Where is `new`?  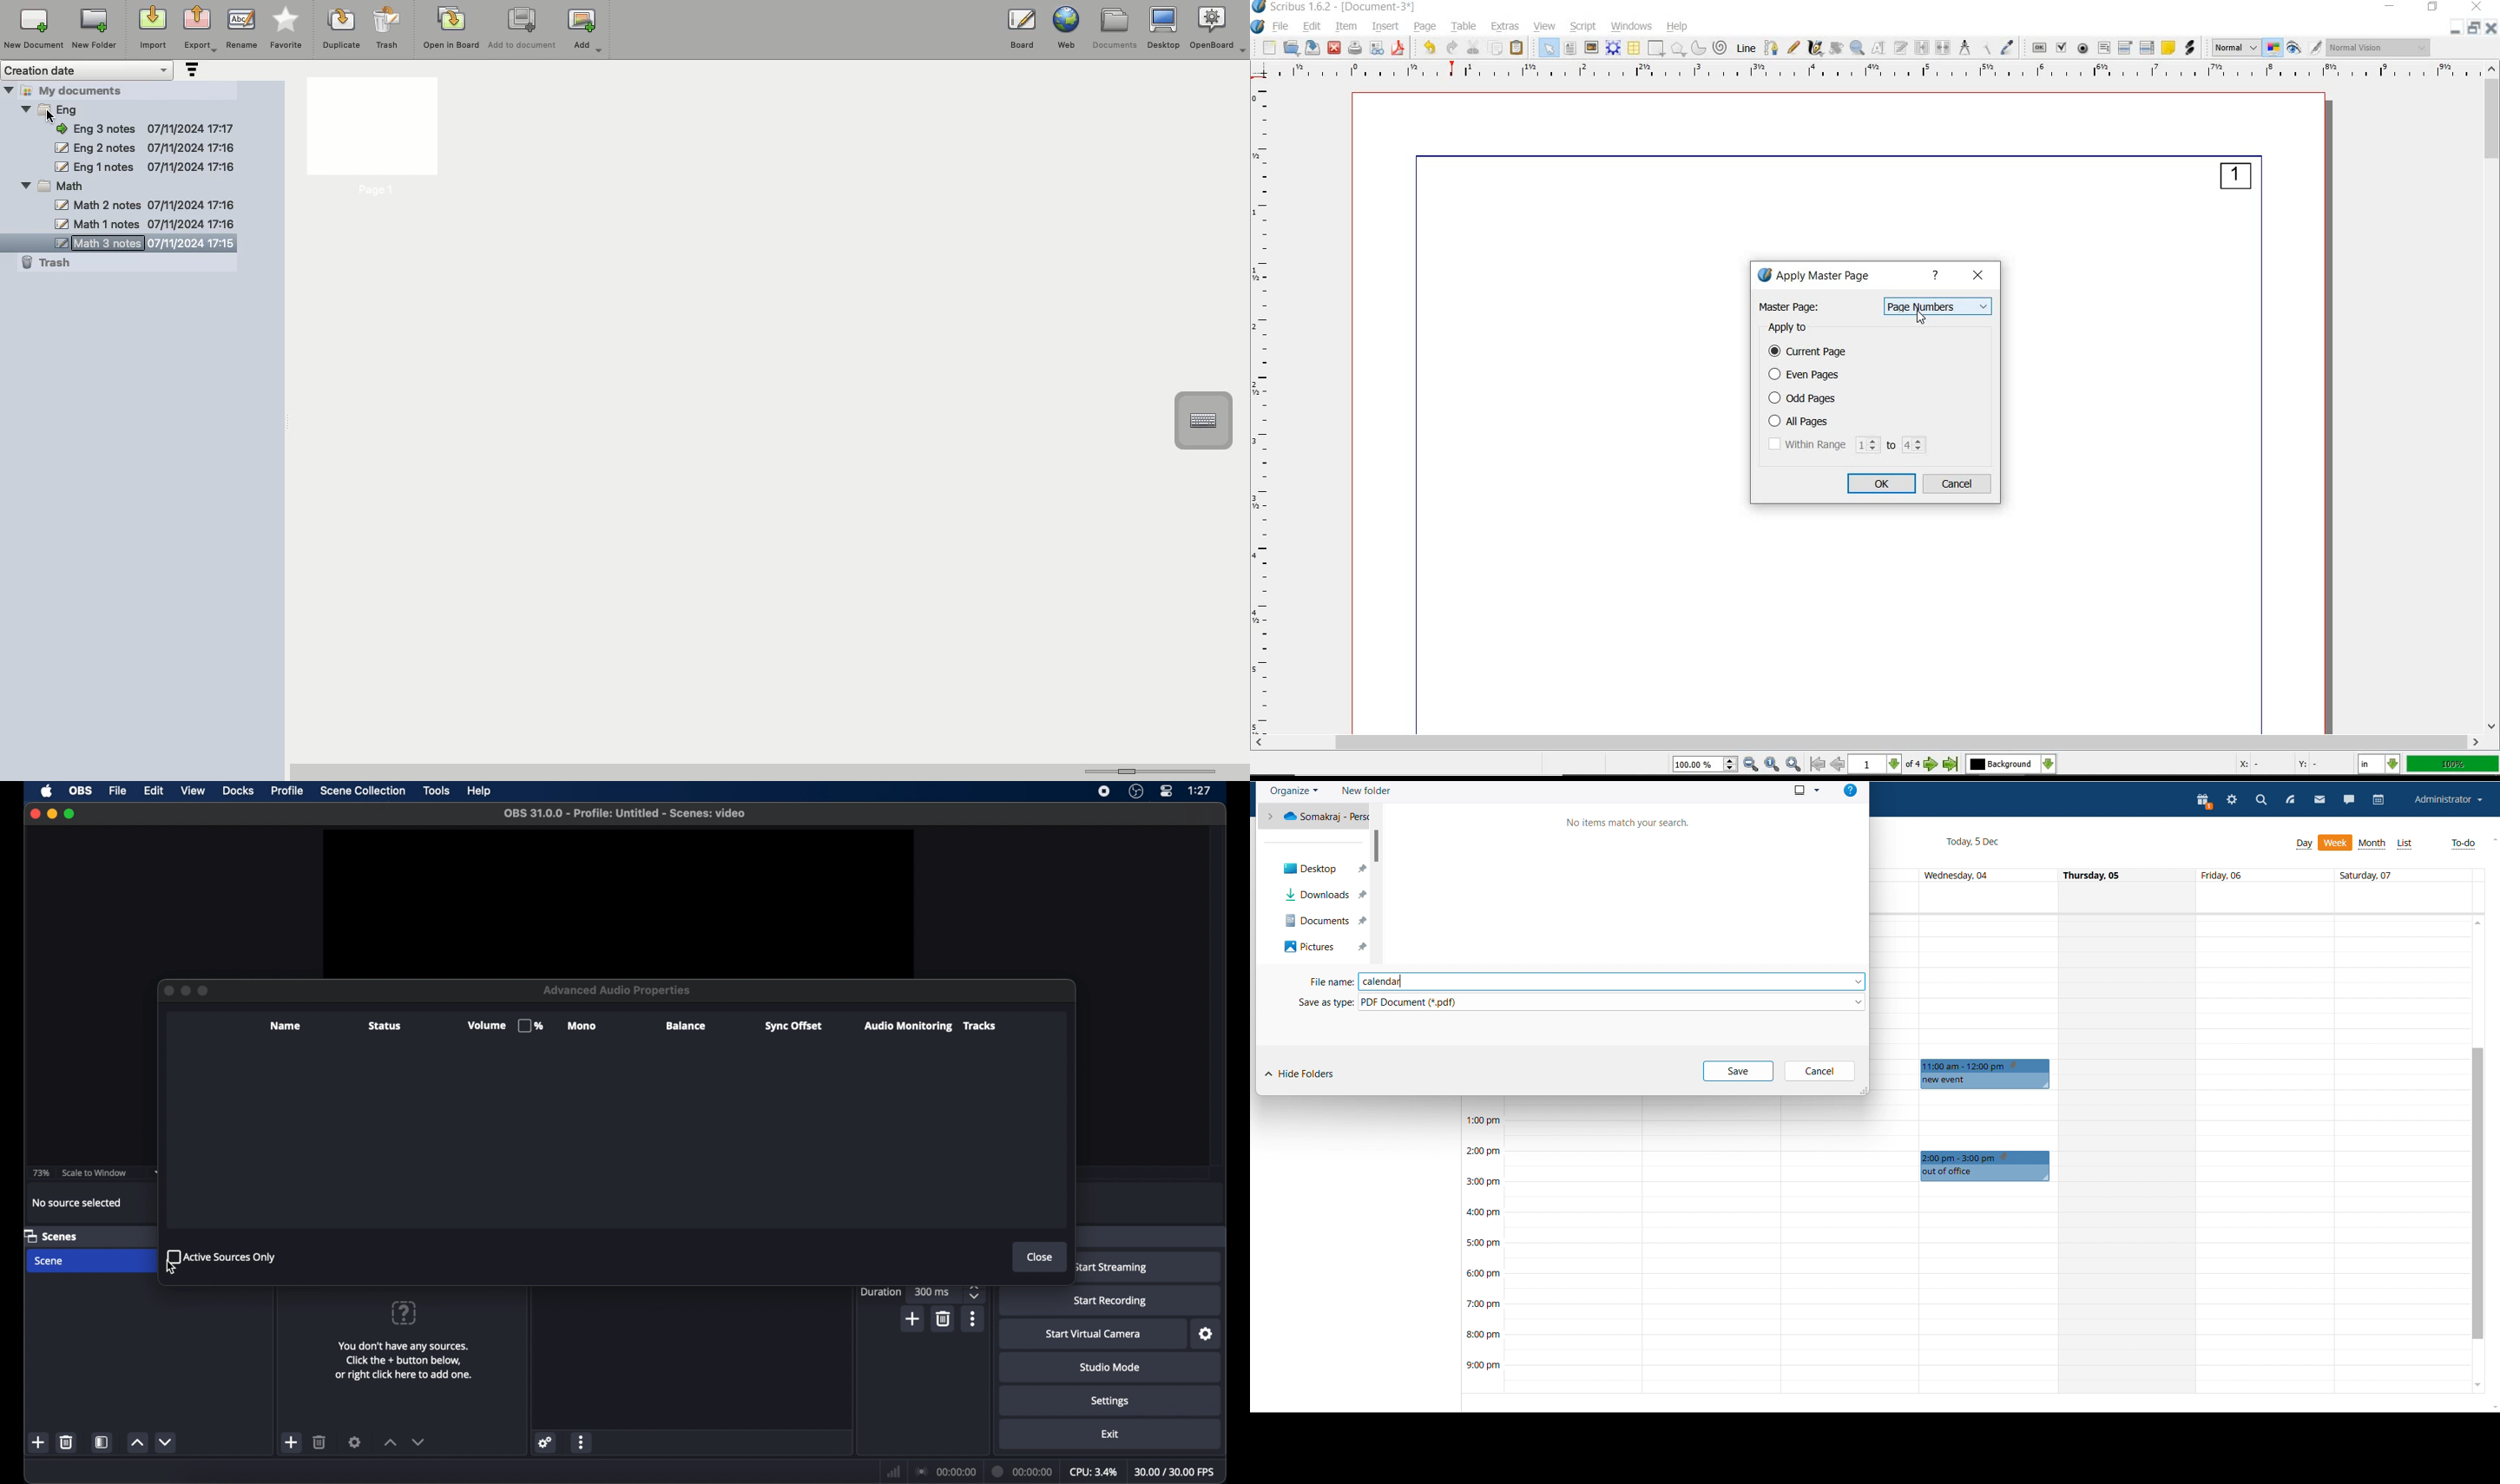 new is located at coordinates (1269, 47).